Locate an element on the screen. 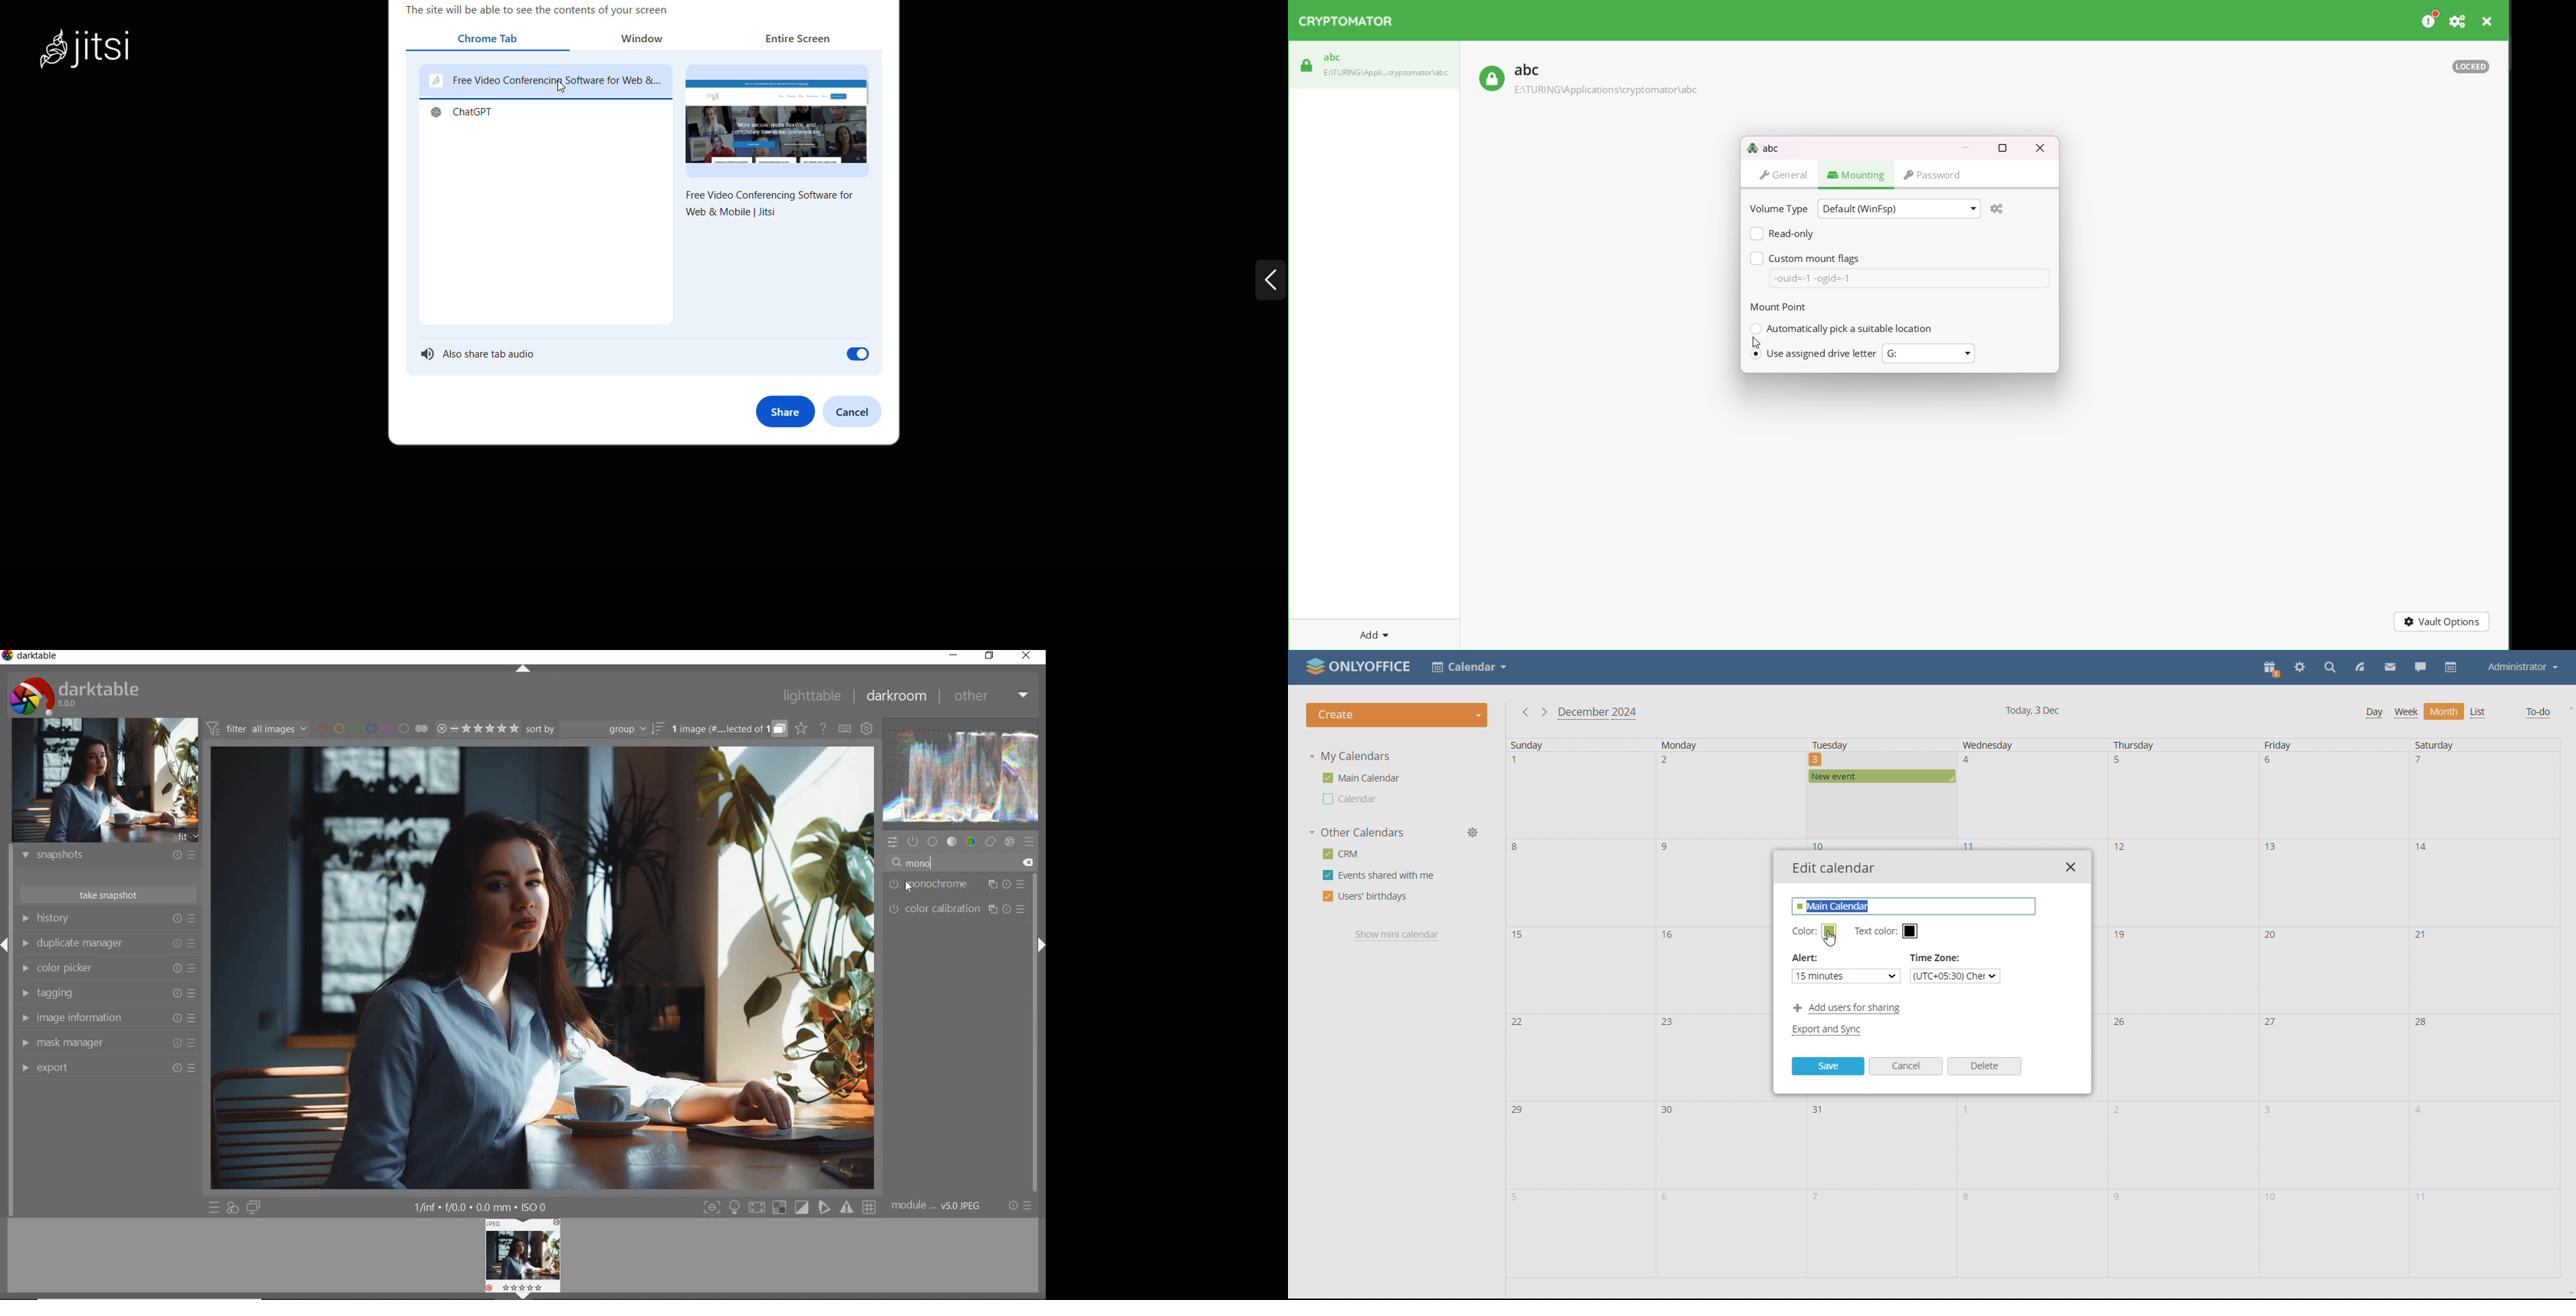 This screenshot has height=1316, width=2576. reset or presets and preferences is located at coordinates (1019, 1205).